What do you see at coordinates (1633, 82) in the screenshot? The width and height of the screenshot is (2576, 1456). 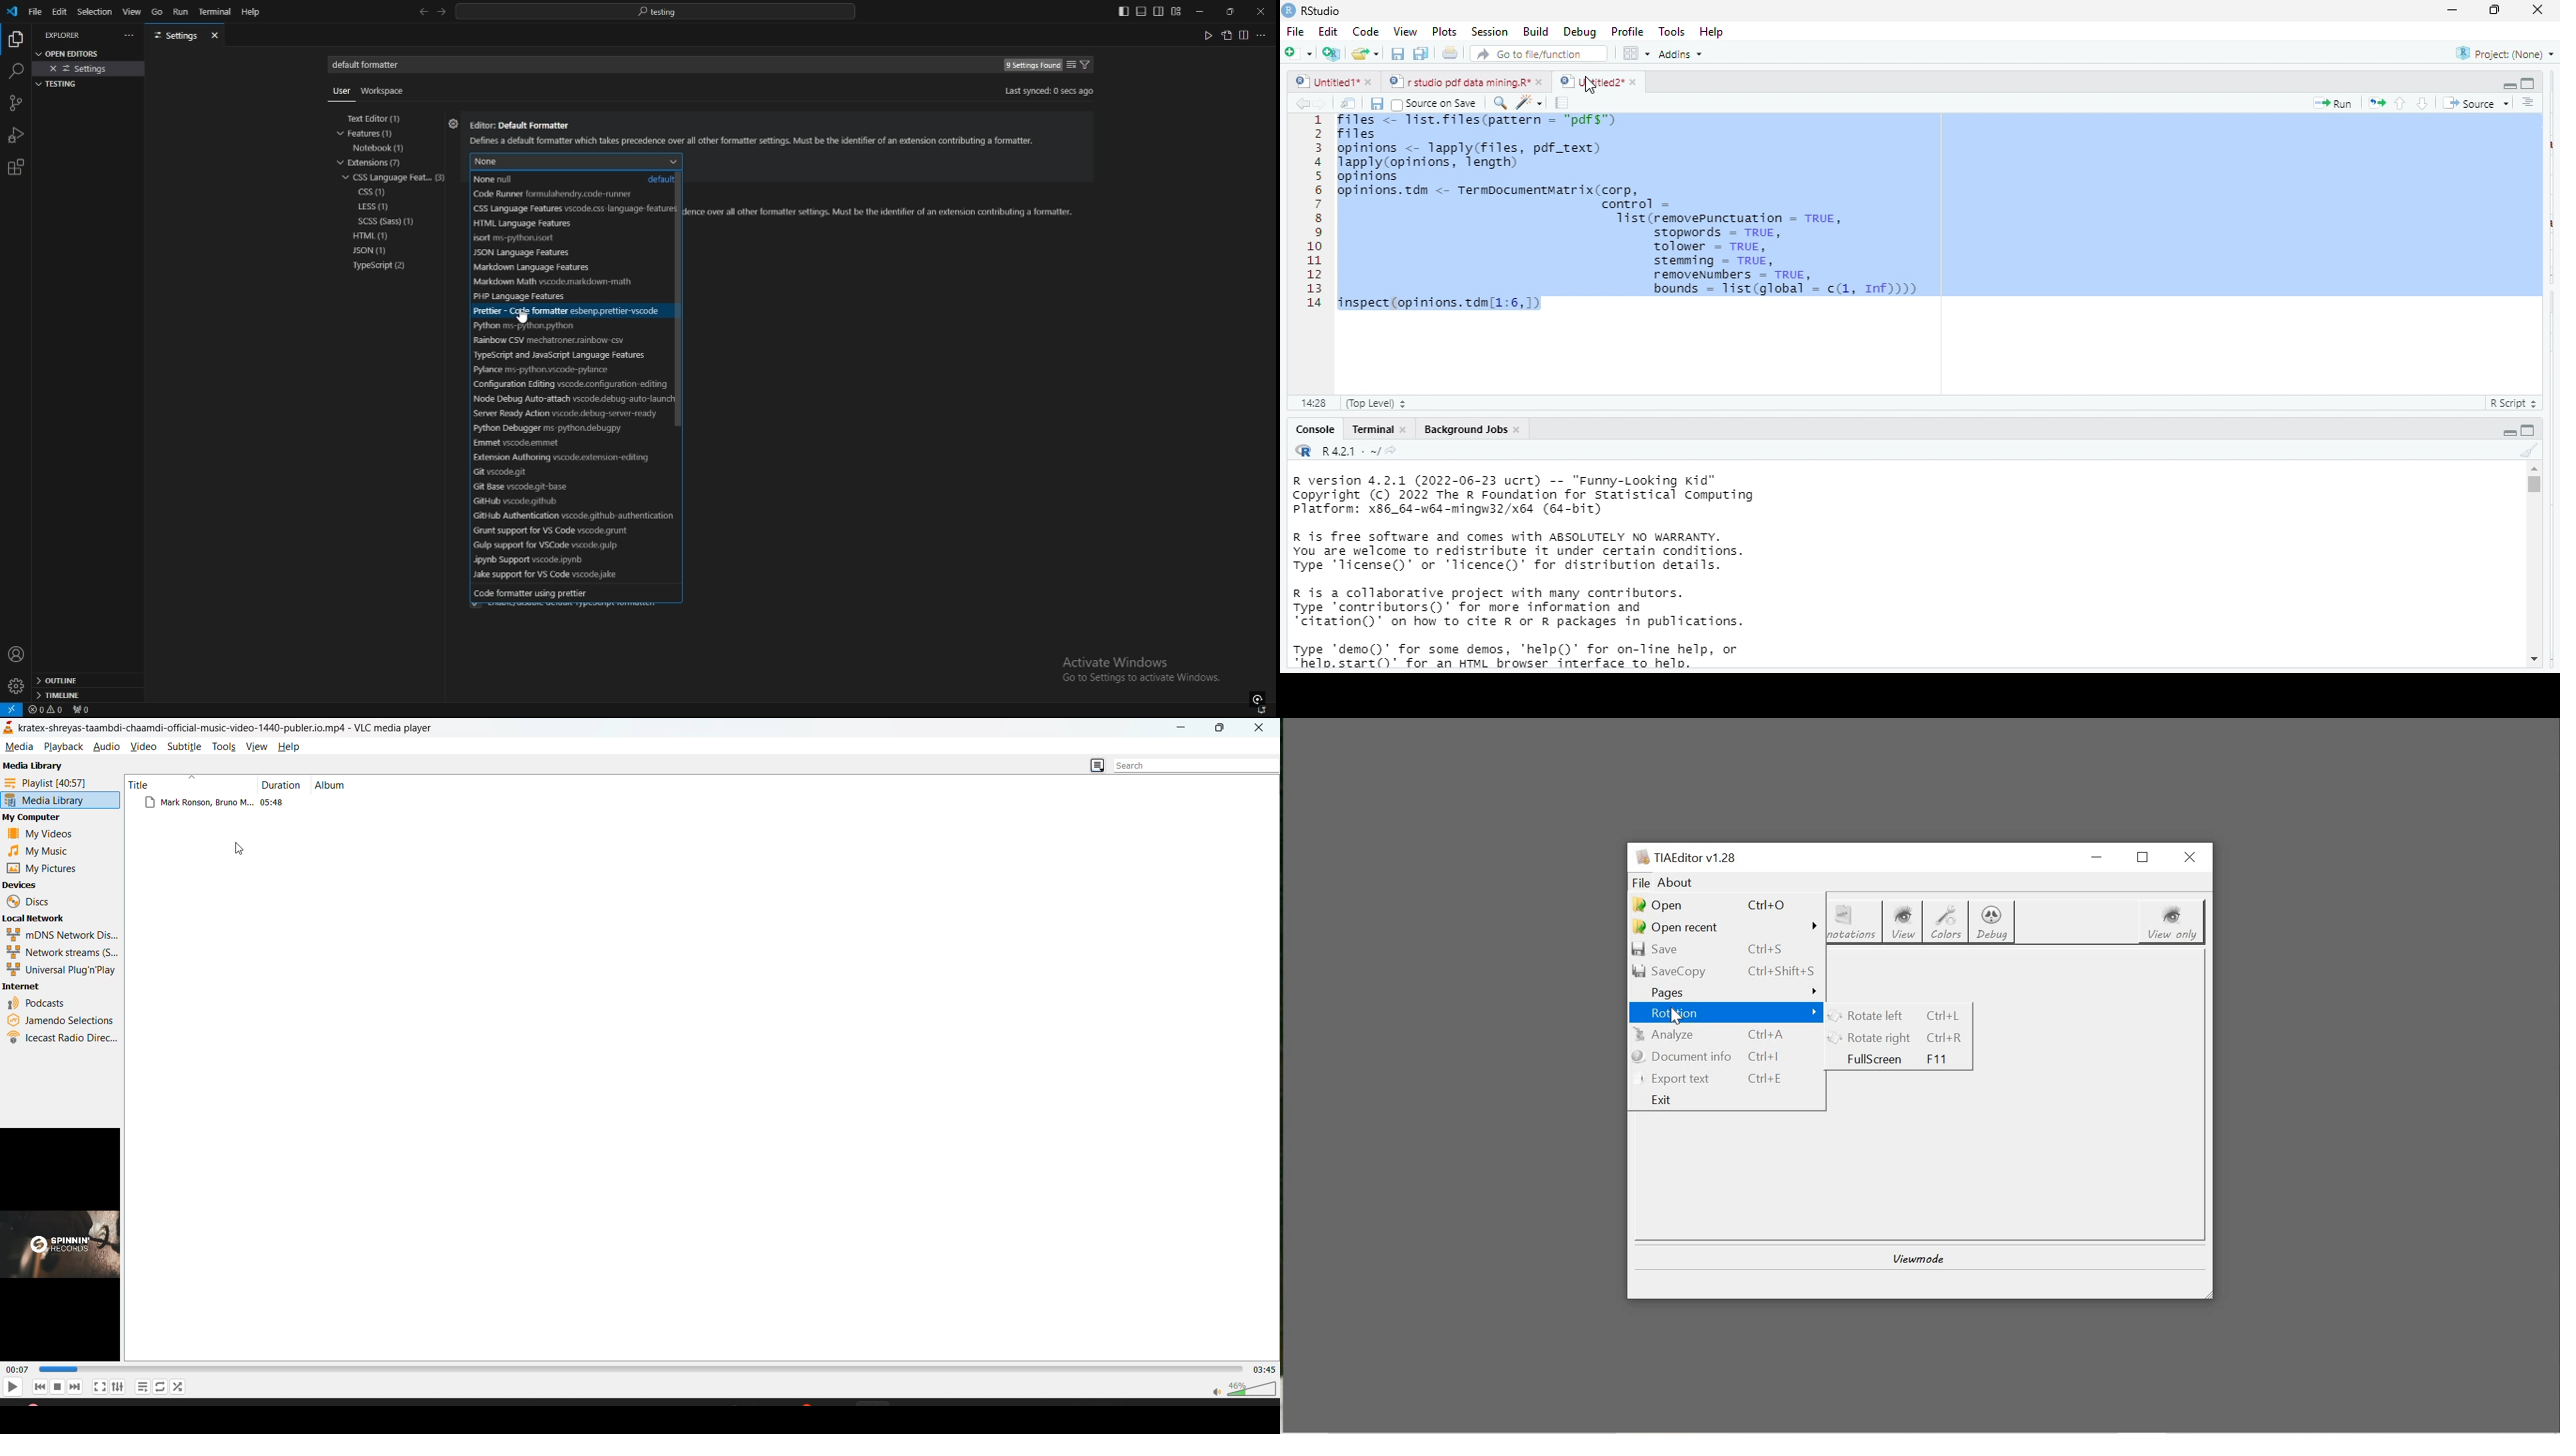 I see `close` at bounding box center [1633, 82].